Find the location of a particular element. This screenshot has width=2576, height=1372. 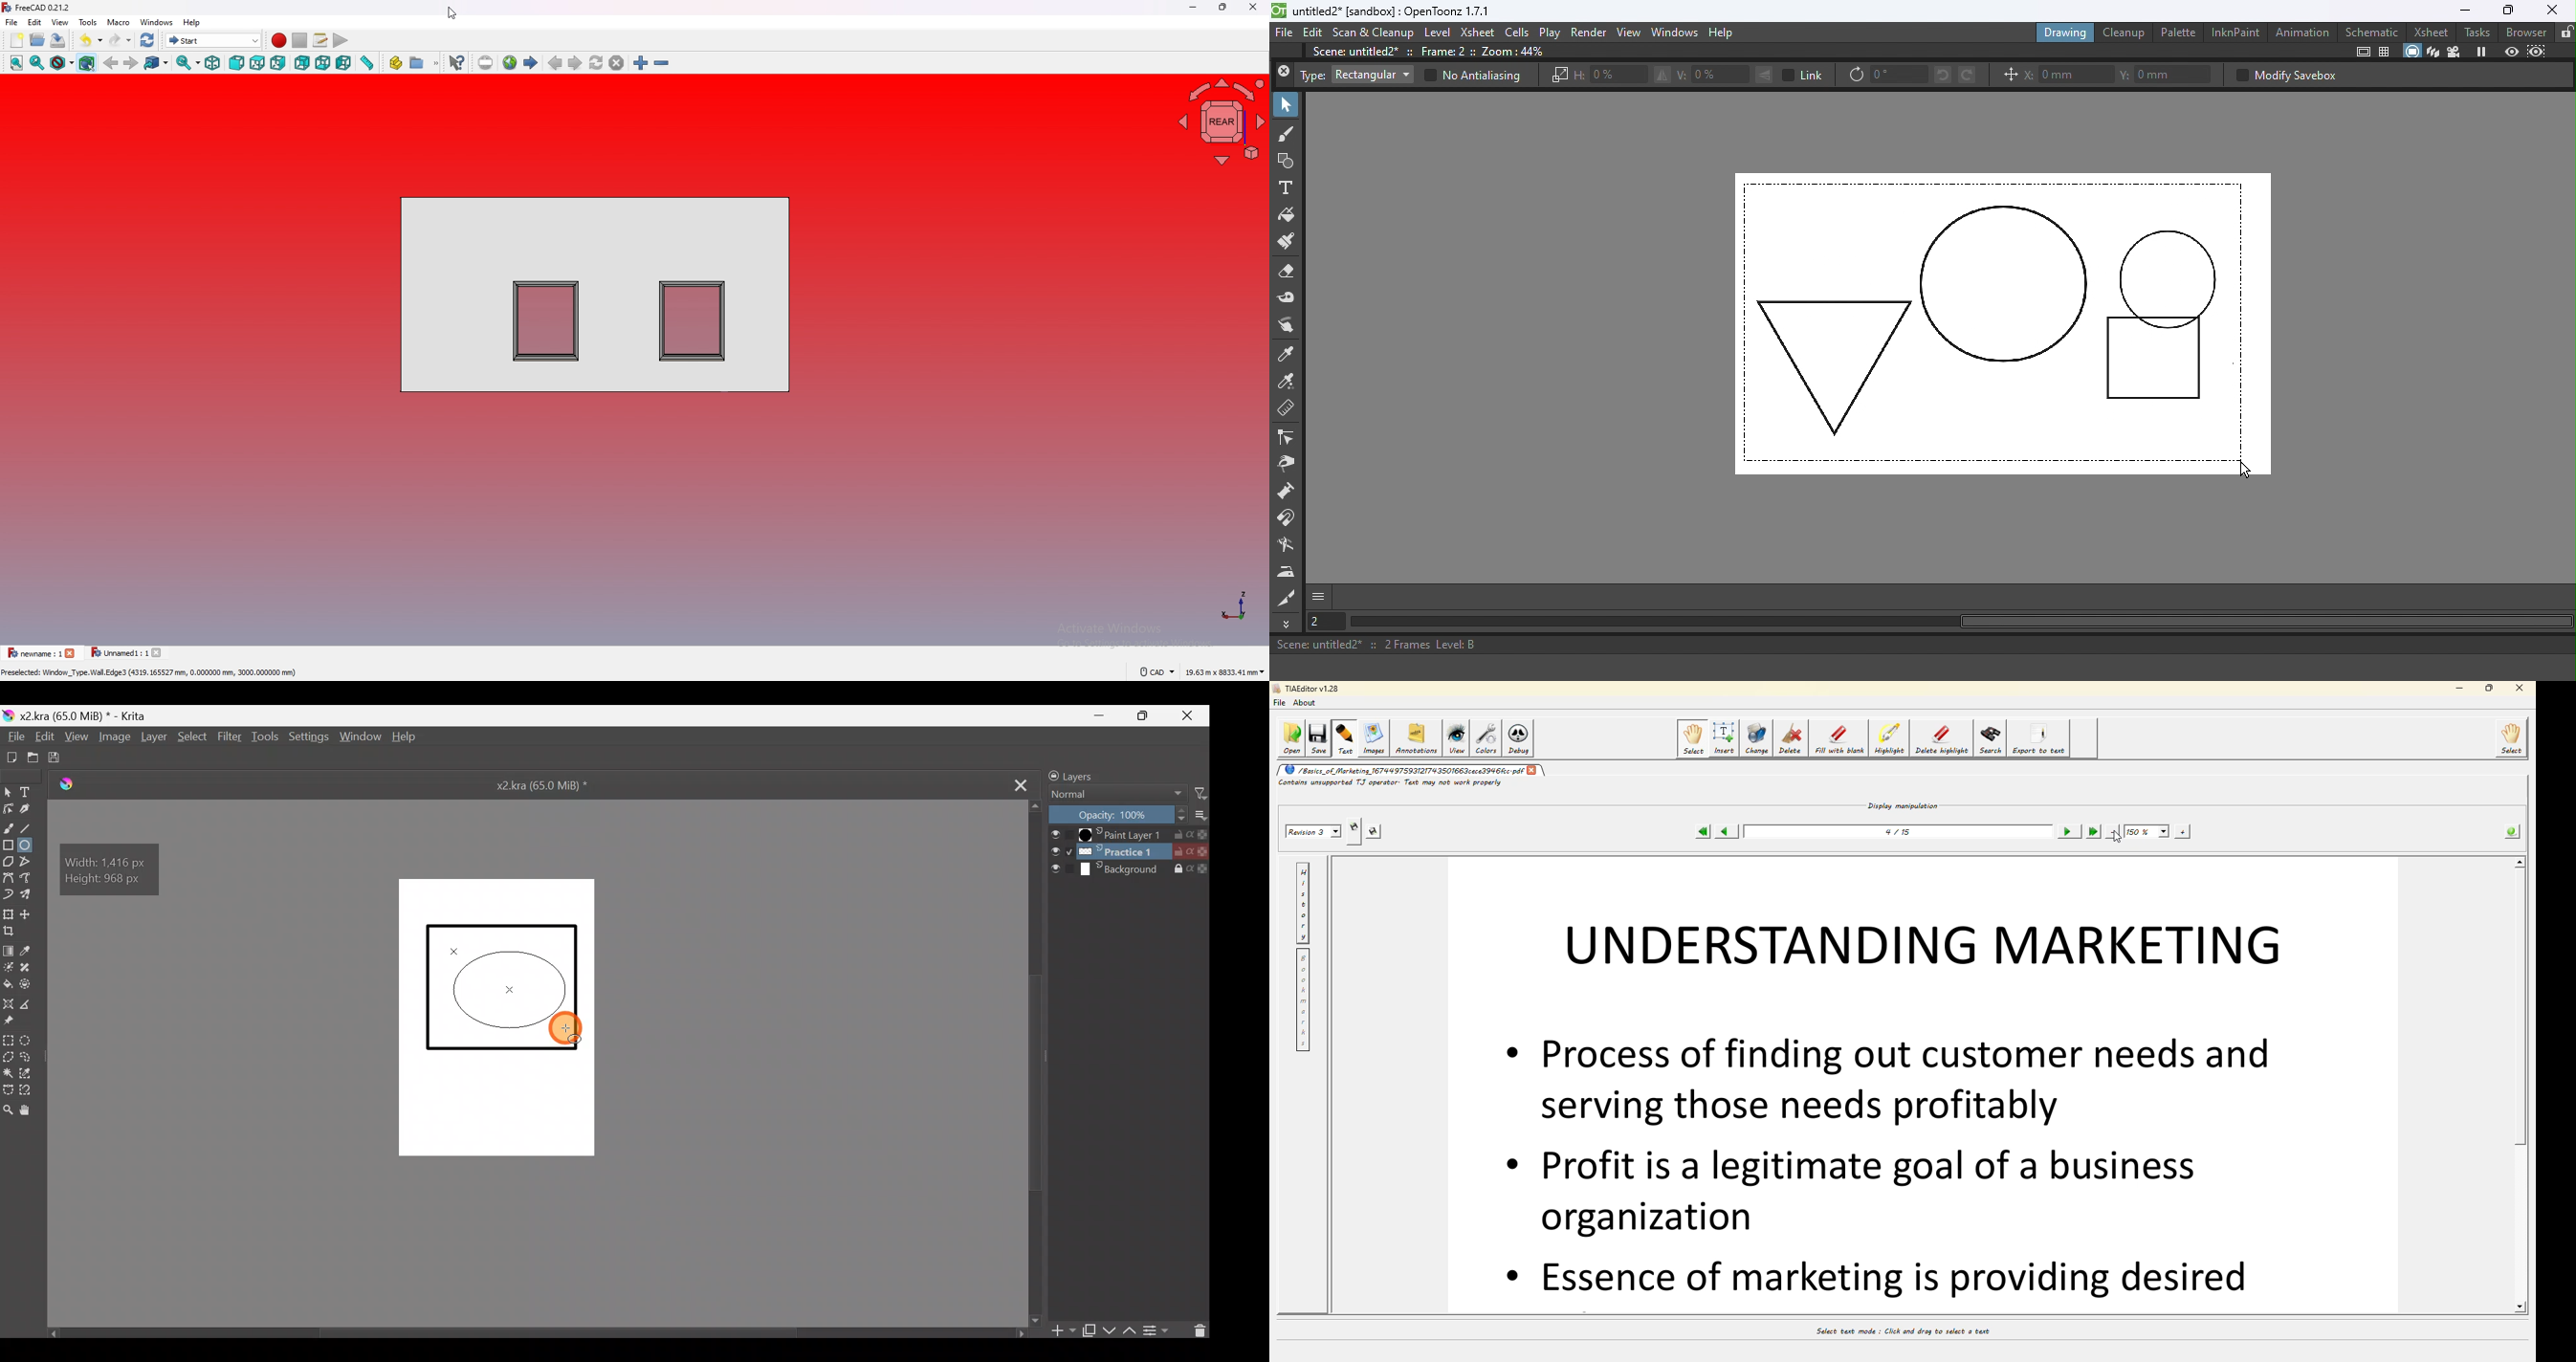

Set the current frame is located at coordinates (1329, 623).